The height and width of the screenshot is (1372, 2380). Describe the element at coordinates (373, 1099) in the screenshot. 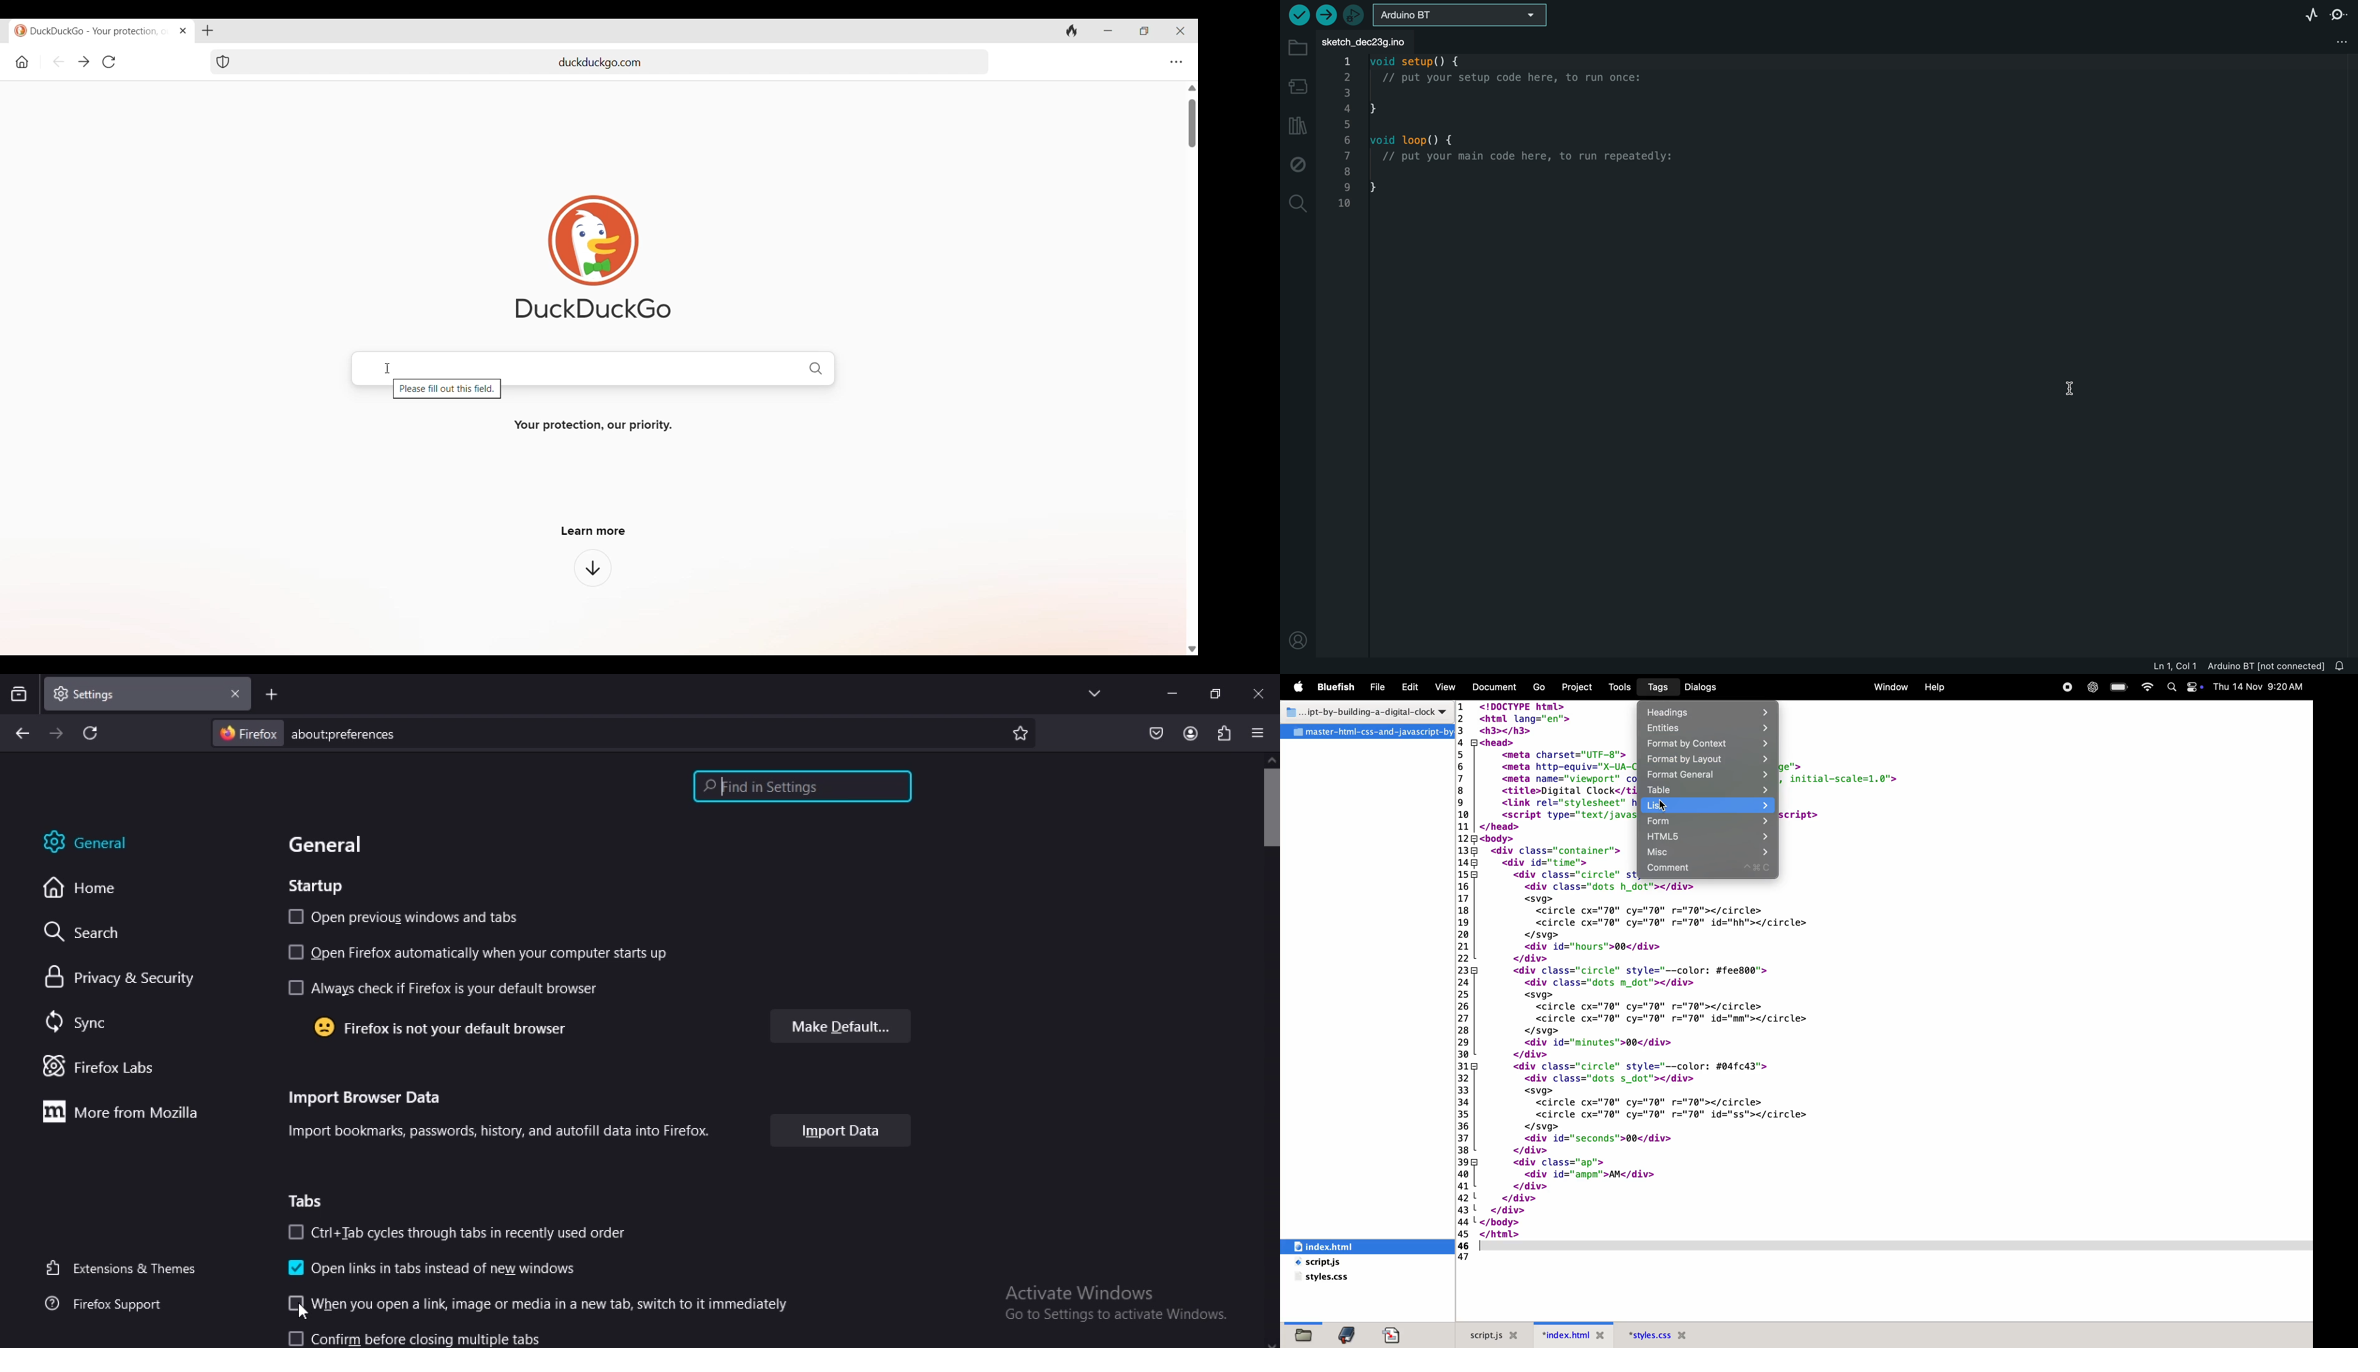

I see `import browser data` at that location.